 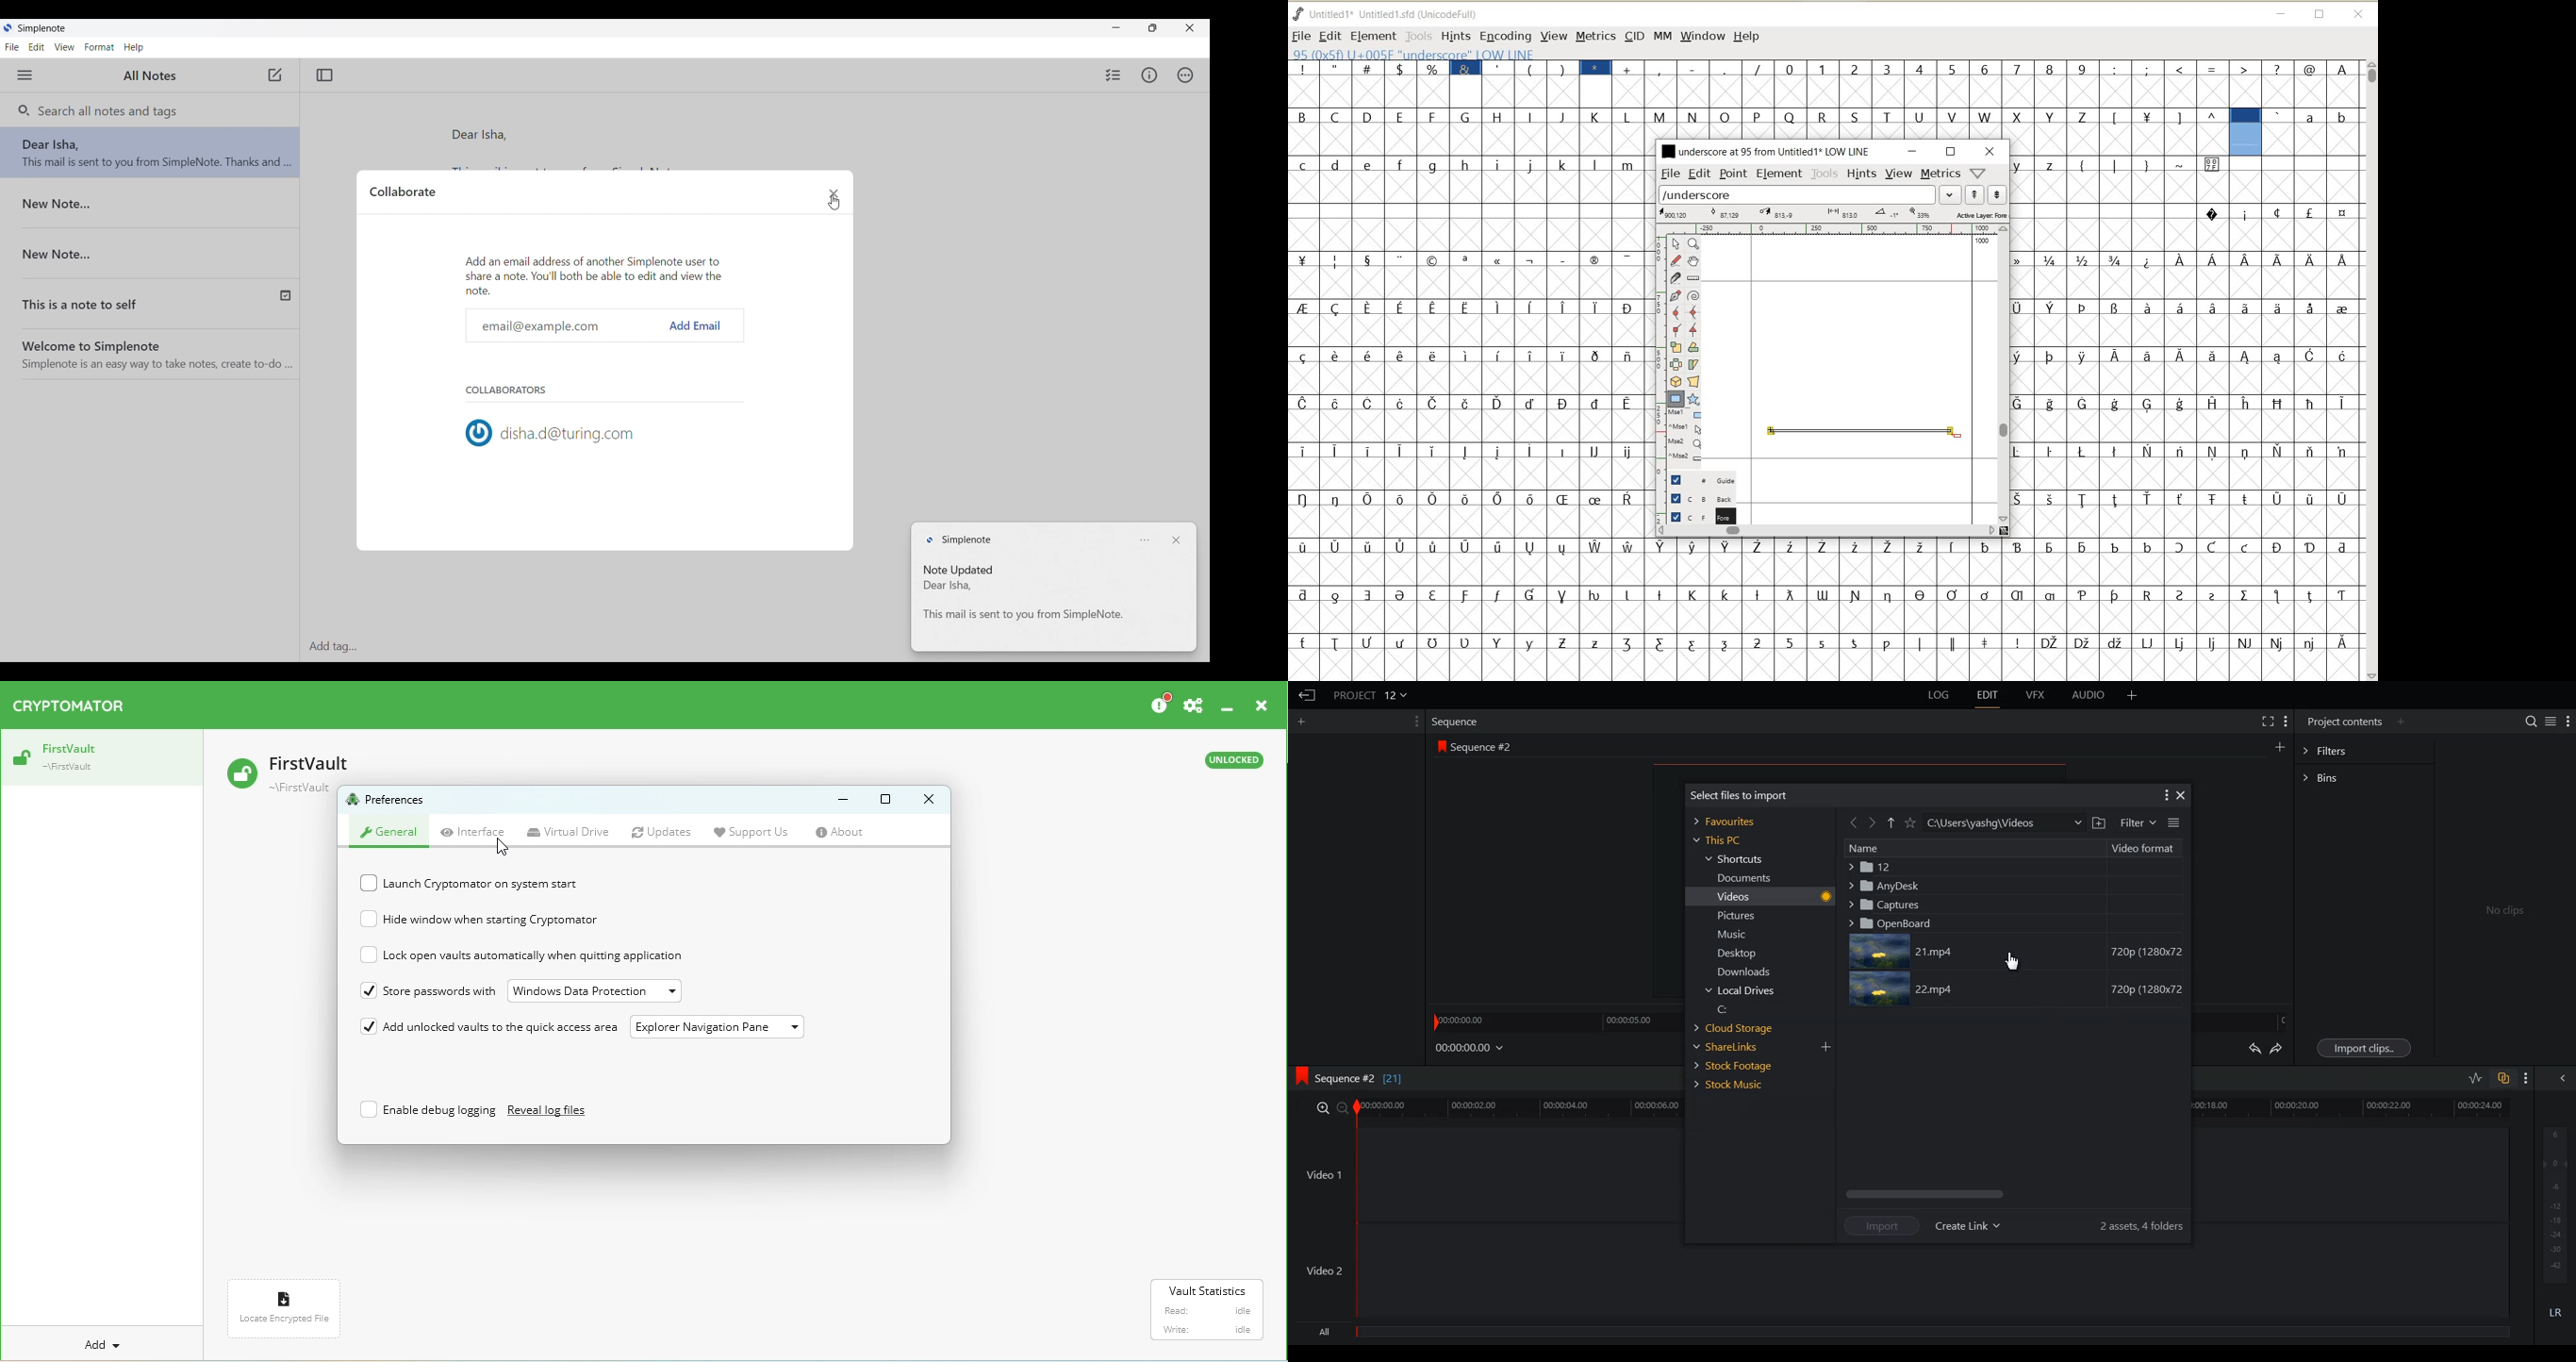 I want to click on ELEMENT, so click(x=1780, y=175).